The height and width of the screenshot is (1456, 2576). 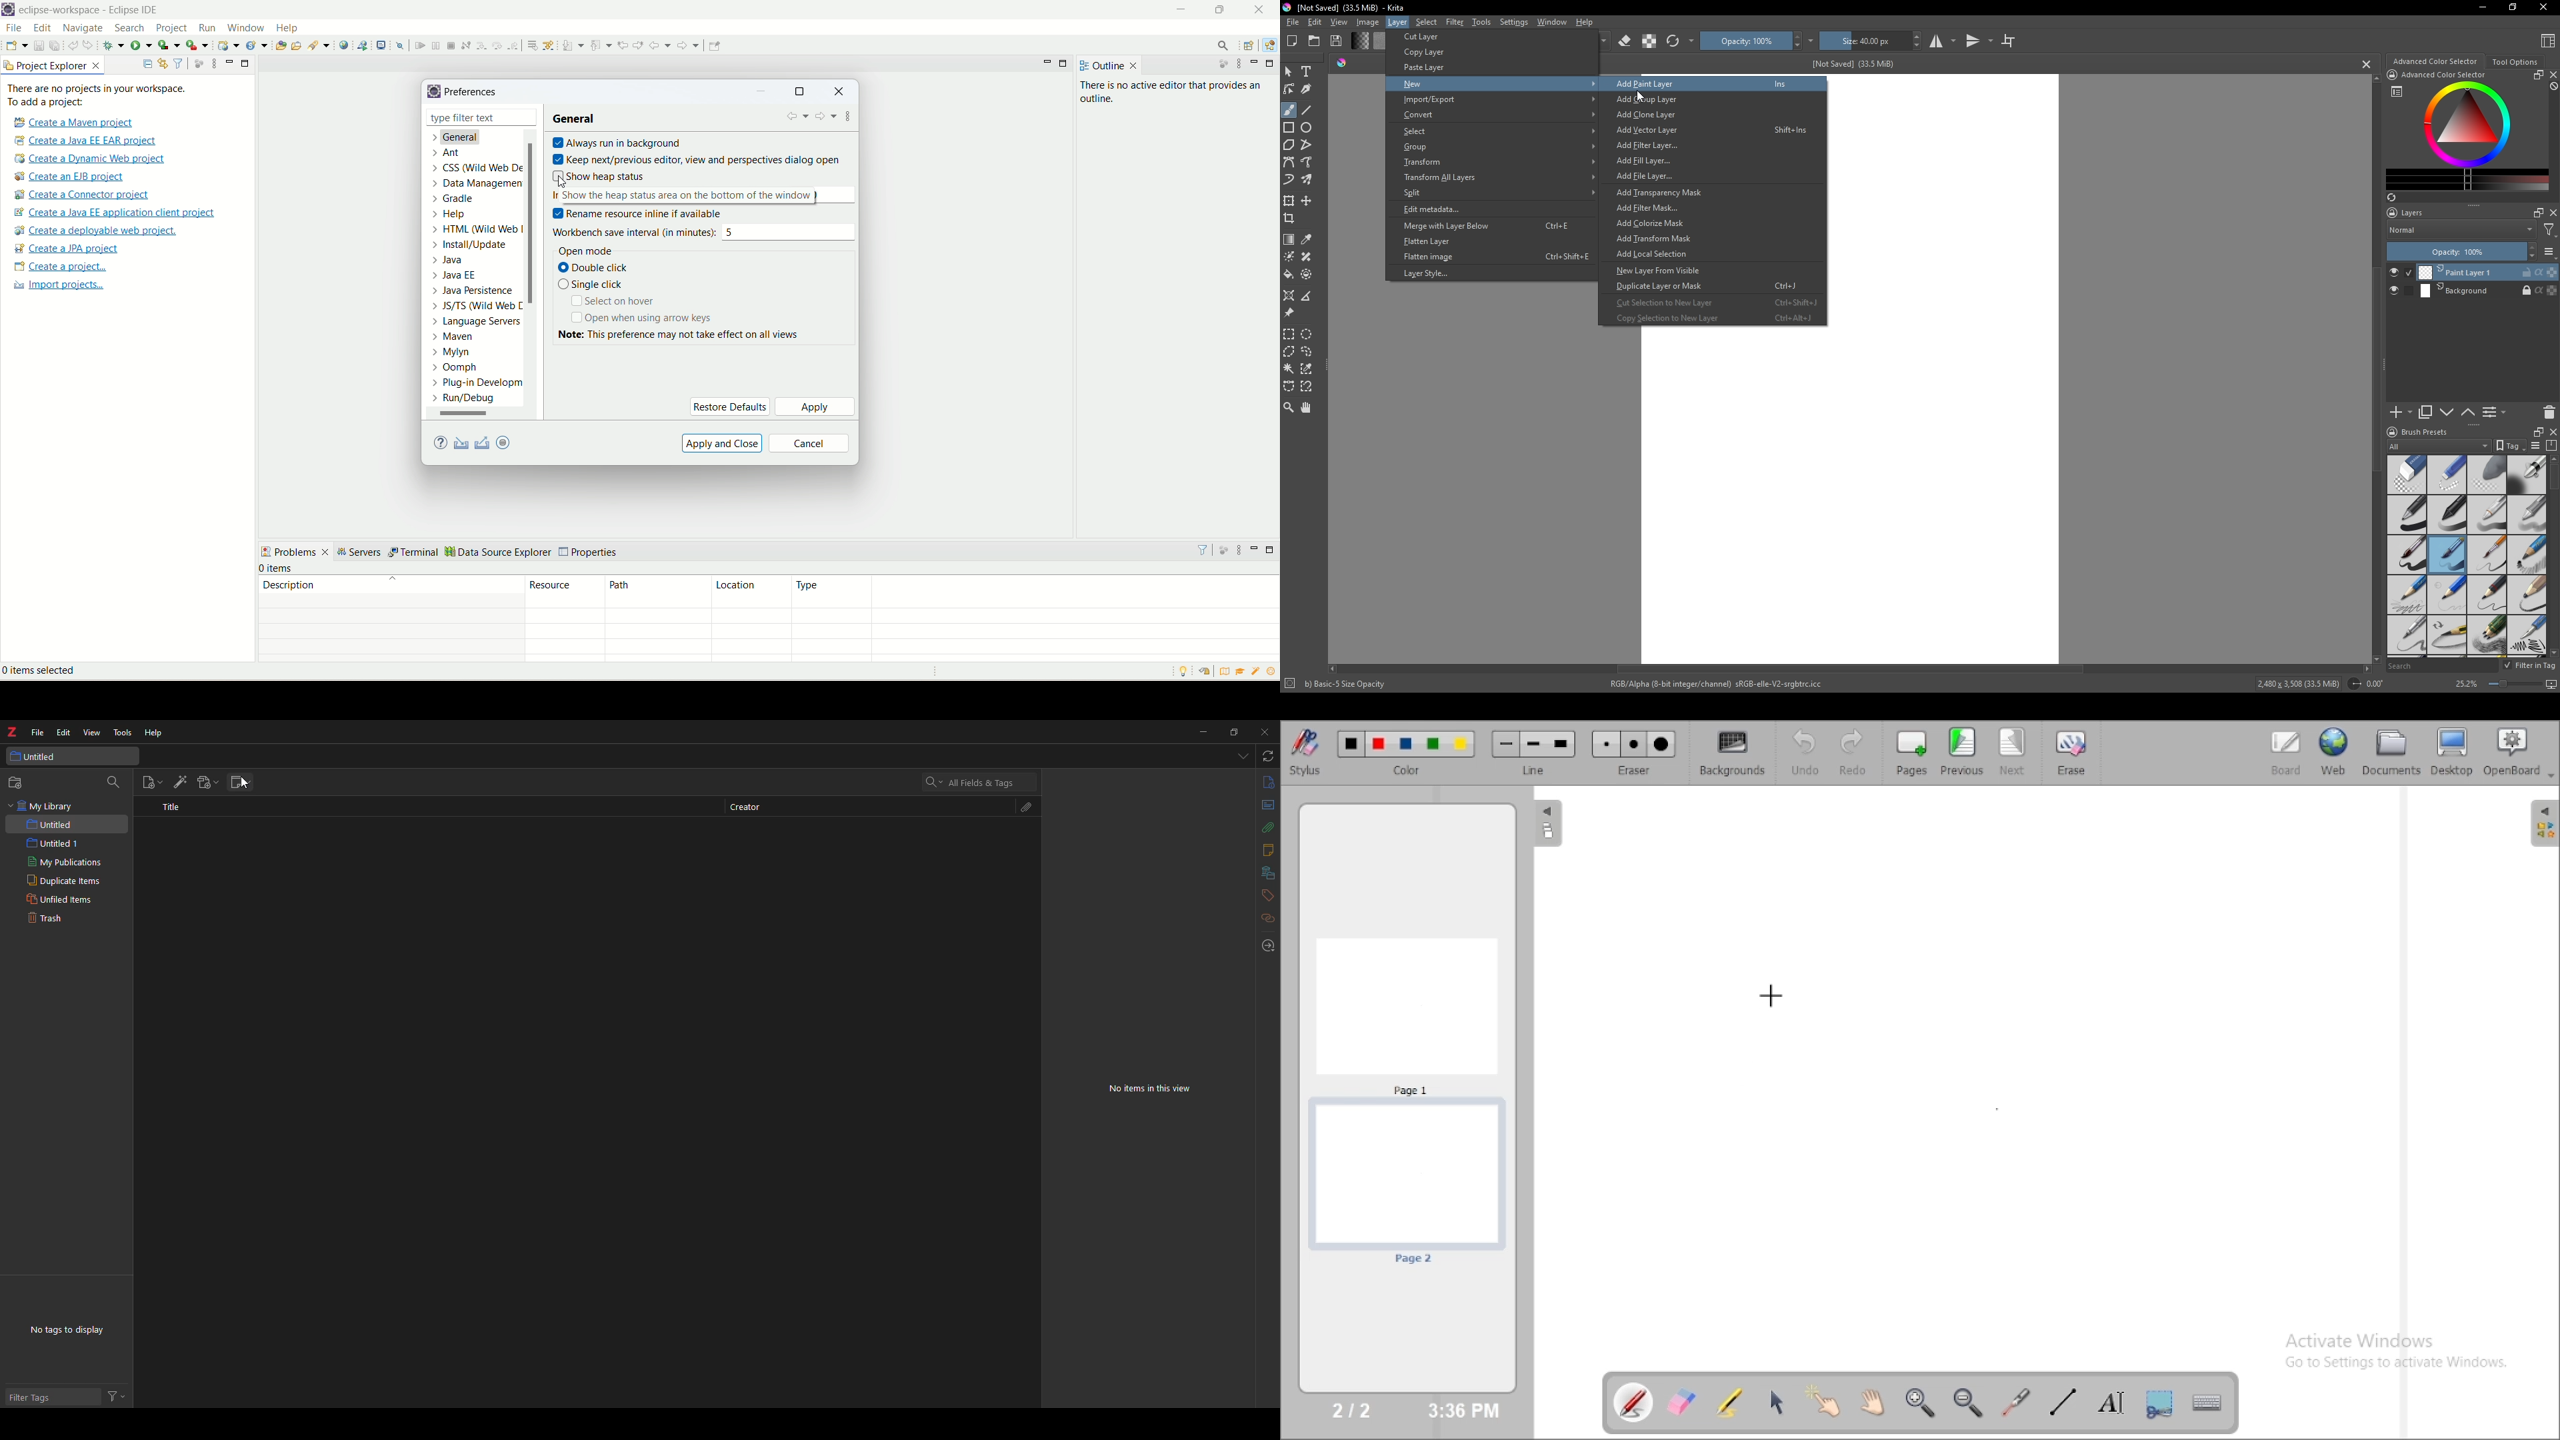 What do you see at coordinates (2552, 478) in the screenshot?
I see `scroll bar` at bounding box center [2552, 478].